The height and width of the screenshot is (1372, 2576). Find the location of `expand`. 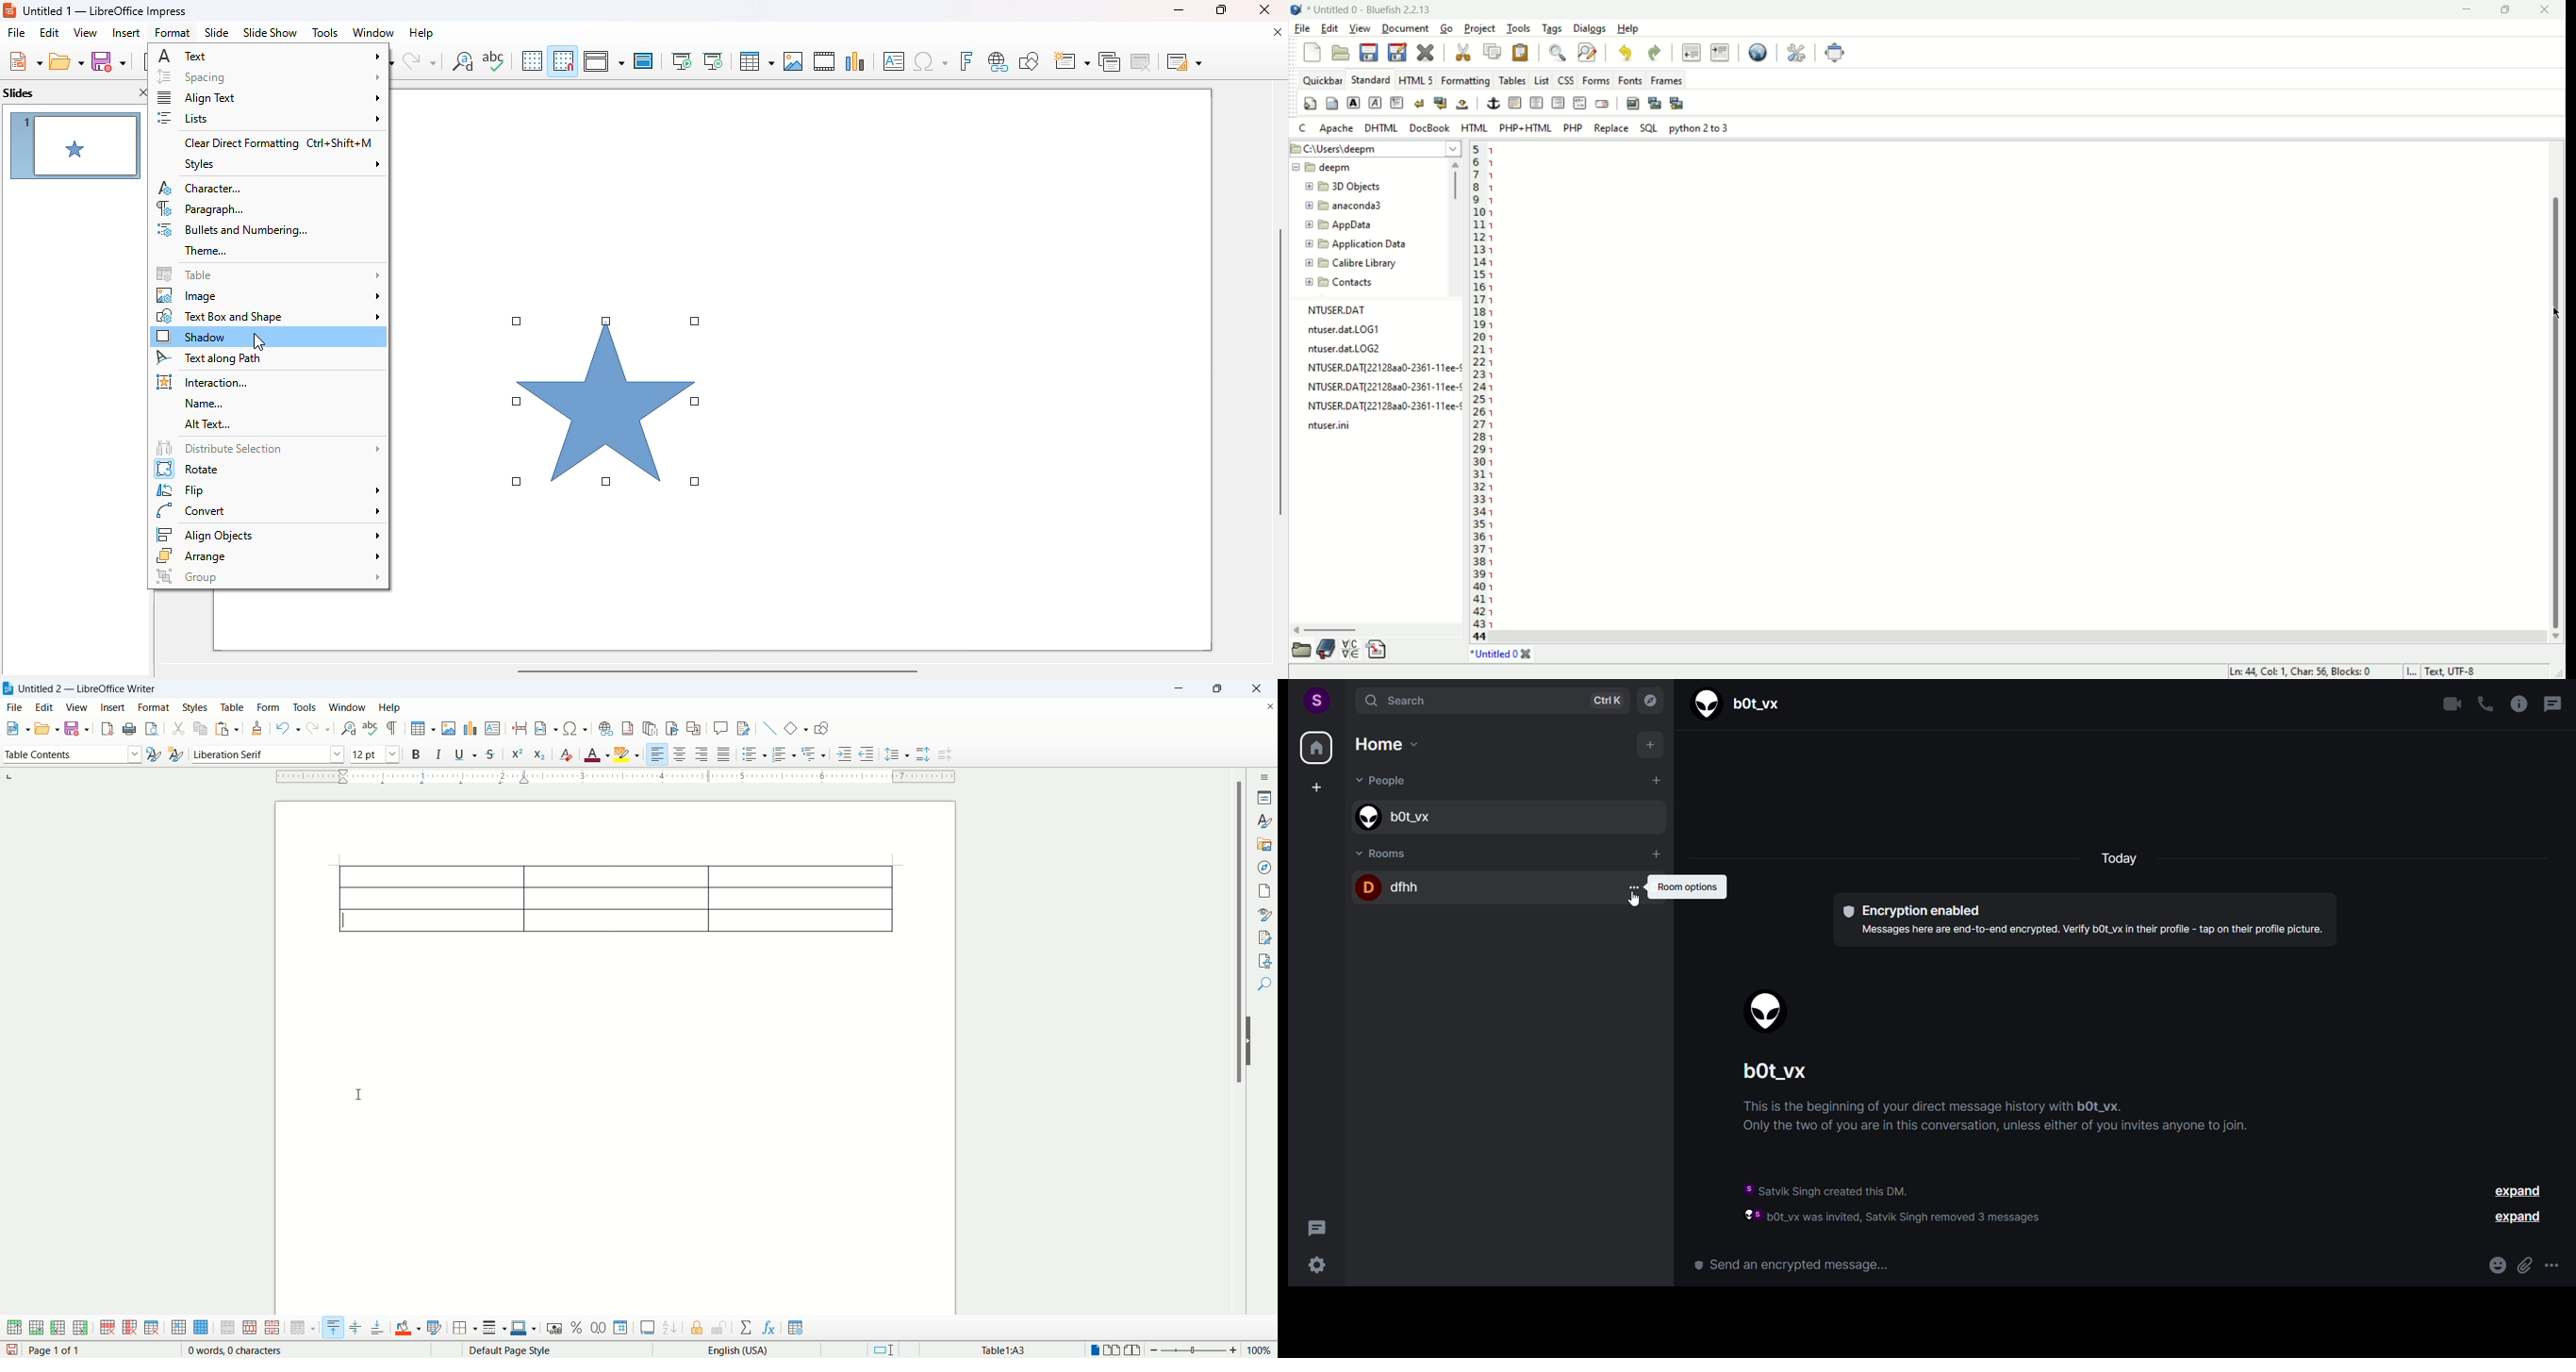

expand is located at coordinates (2522, 1201).